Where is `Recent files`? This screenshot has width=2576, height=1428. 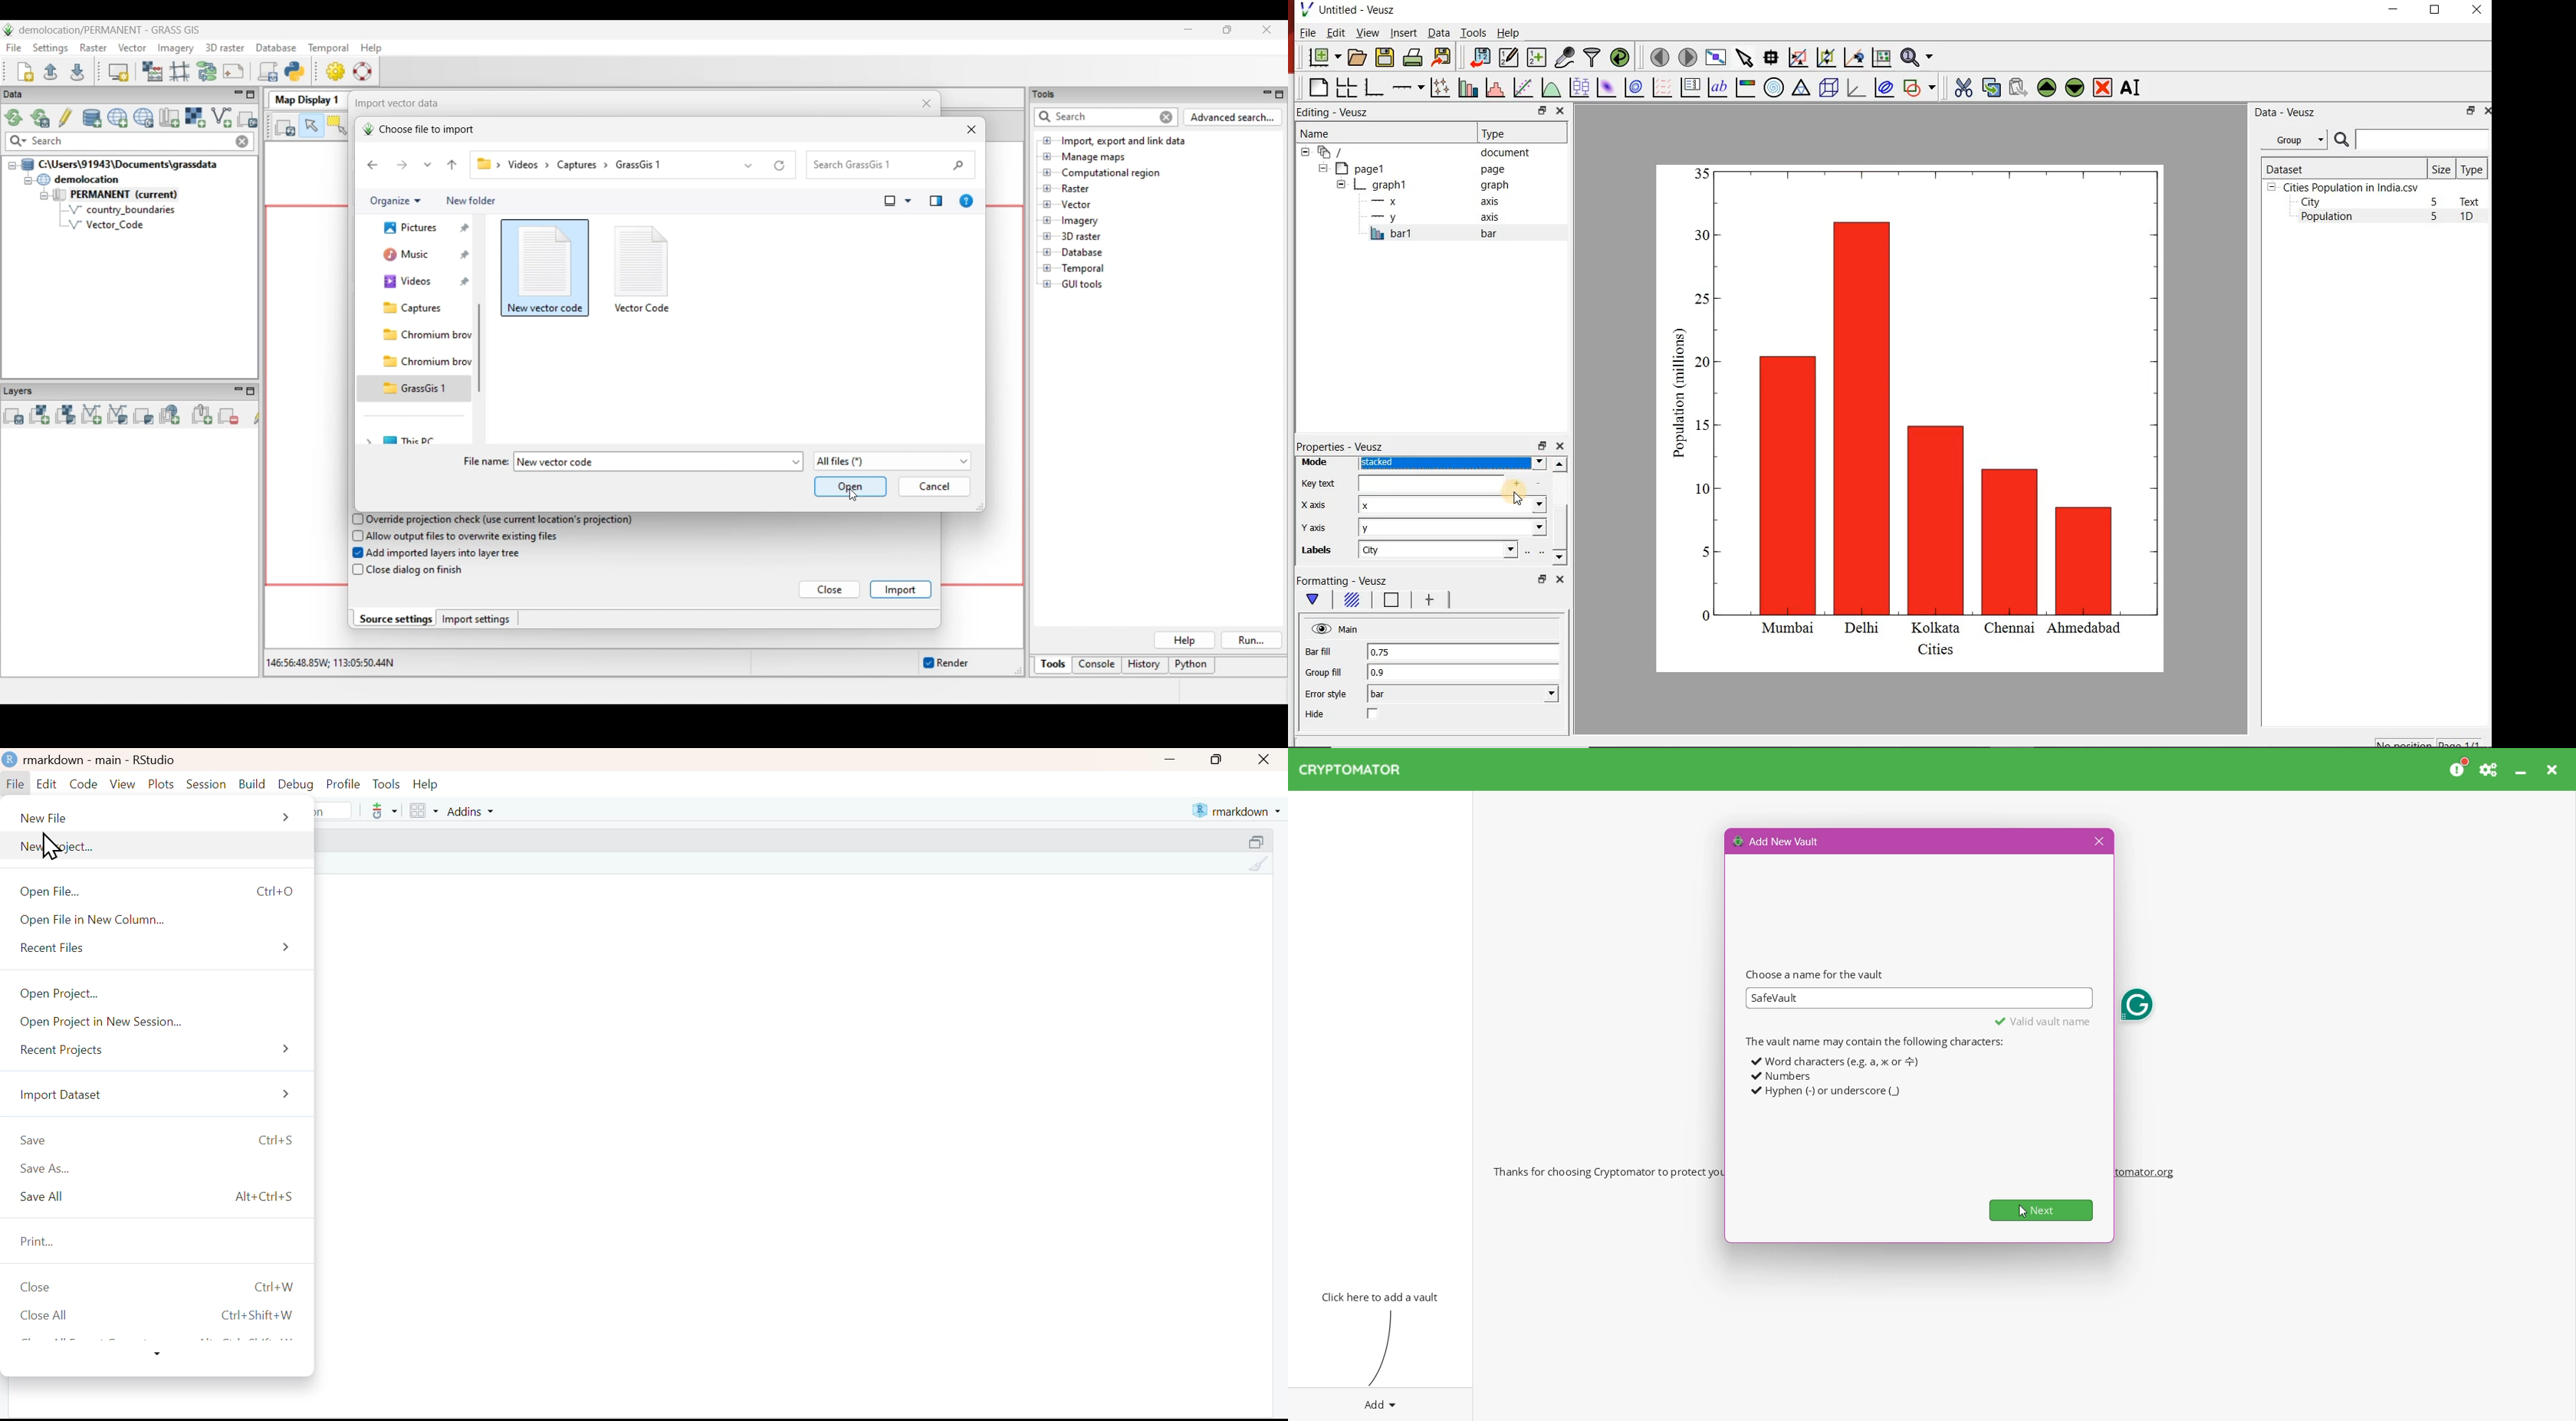 Recent files is located at coordinates (165, 949).